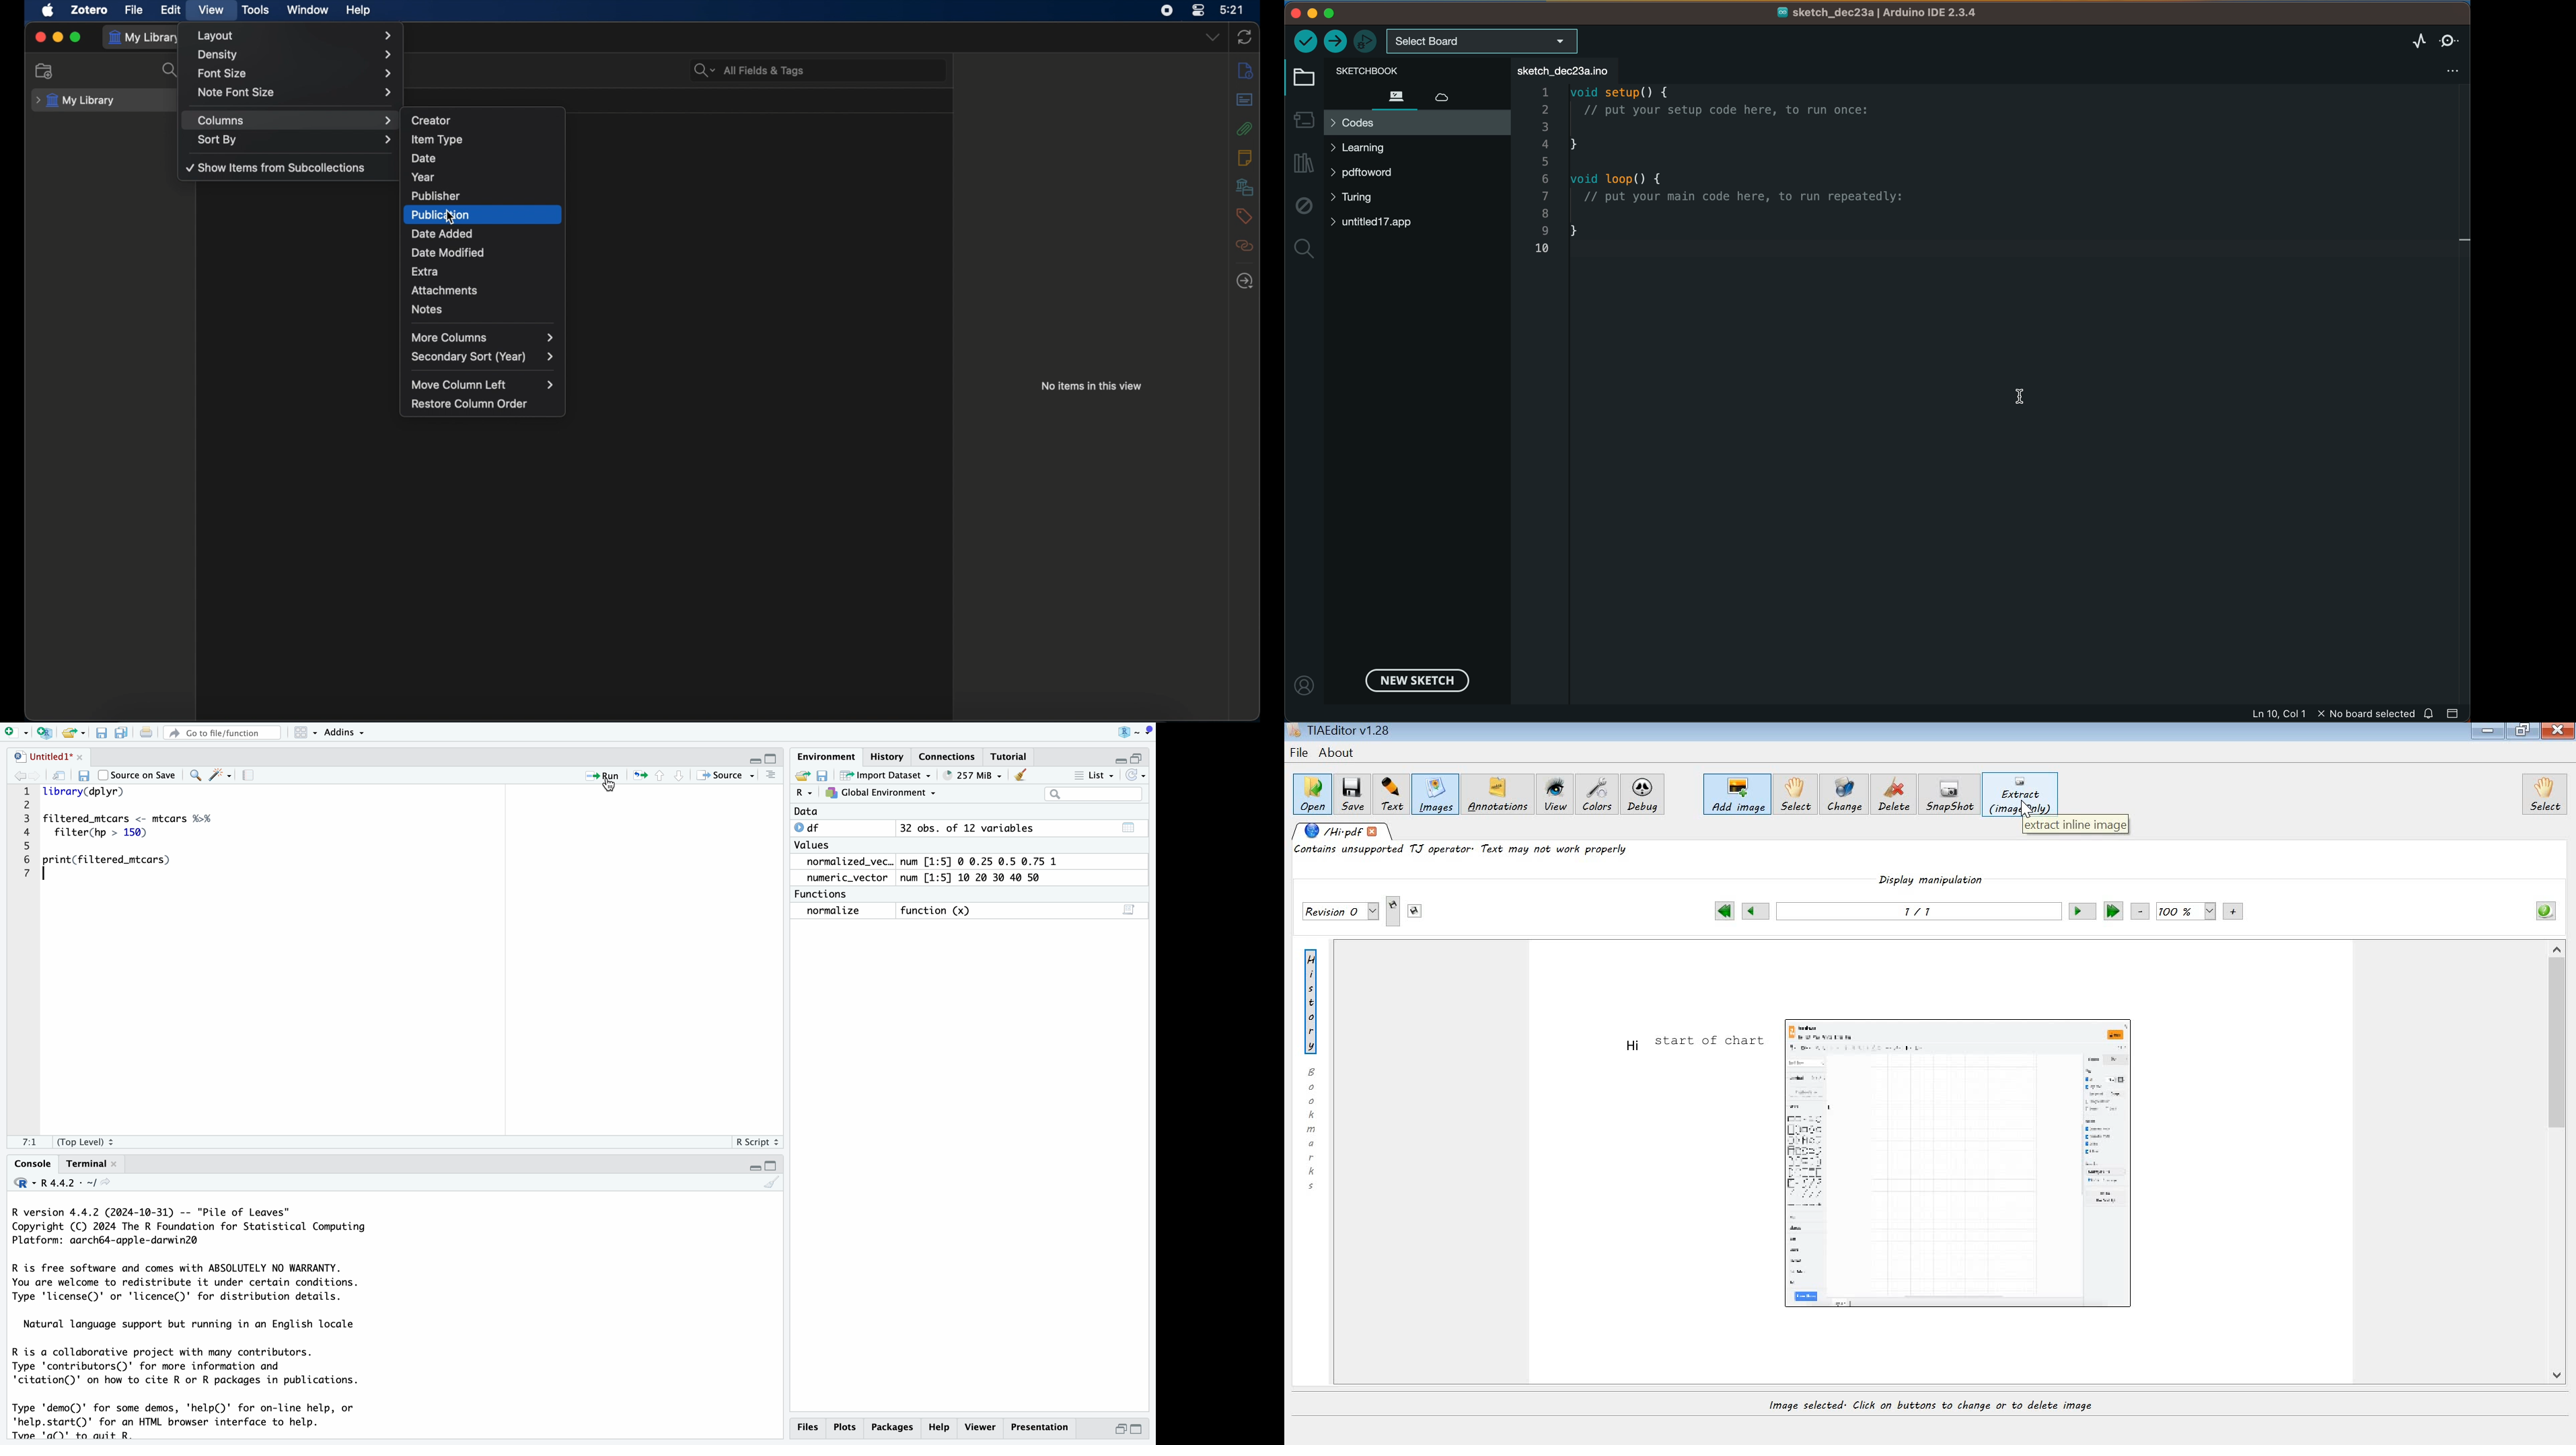 Image resolution: width=2576 pixels, height=1456 pixels. I want to click on Help, so click(892, 1427).